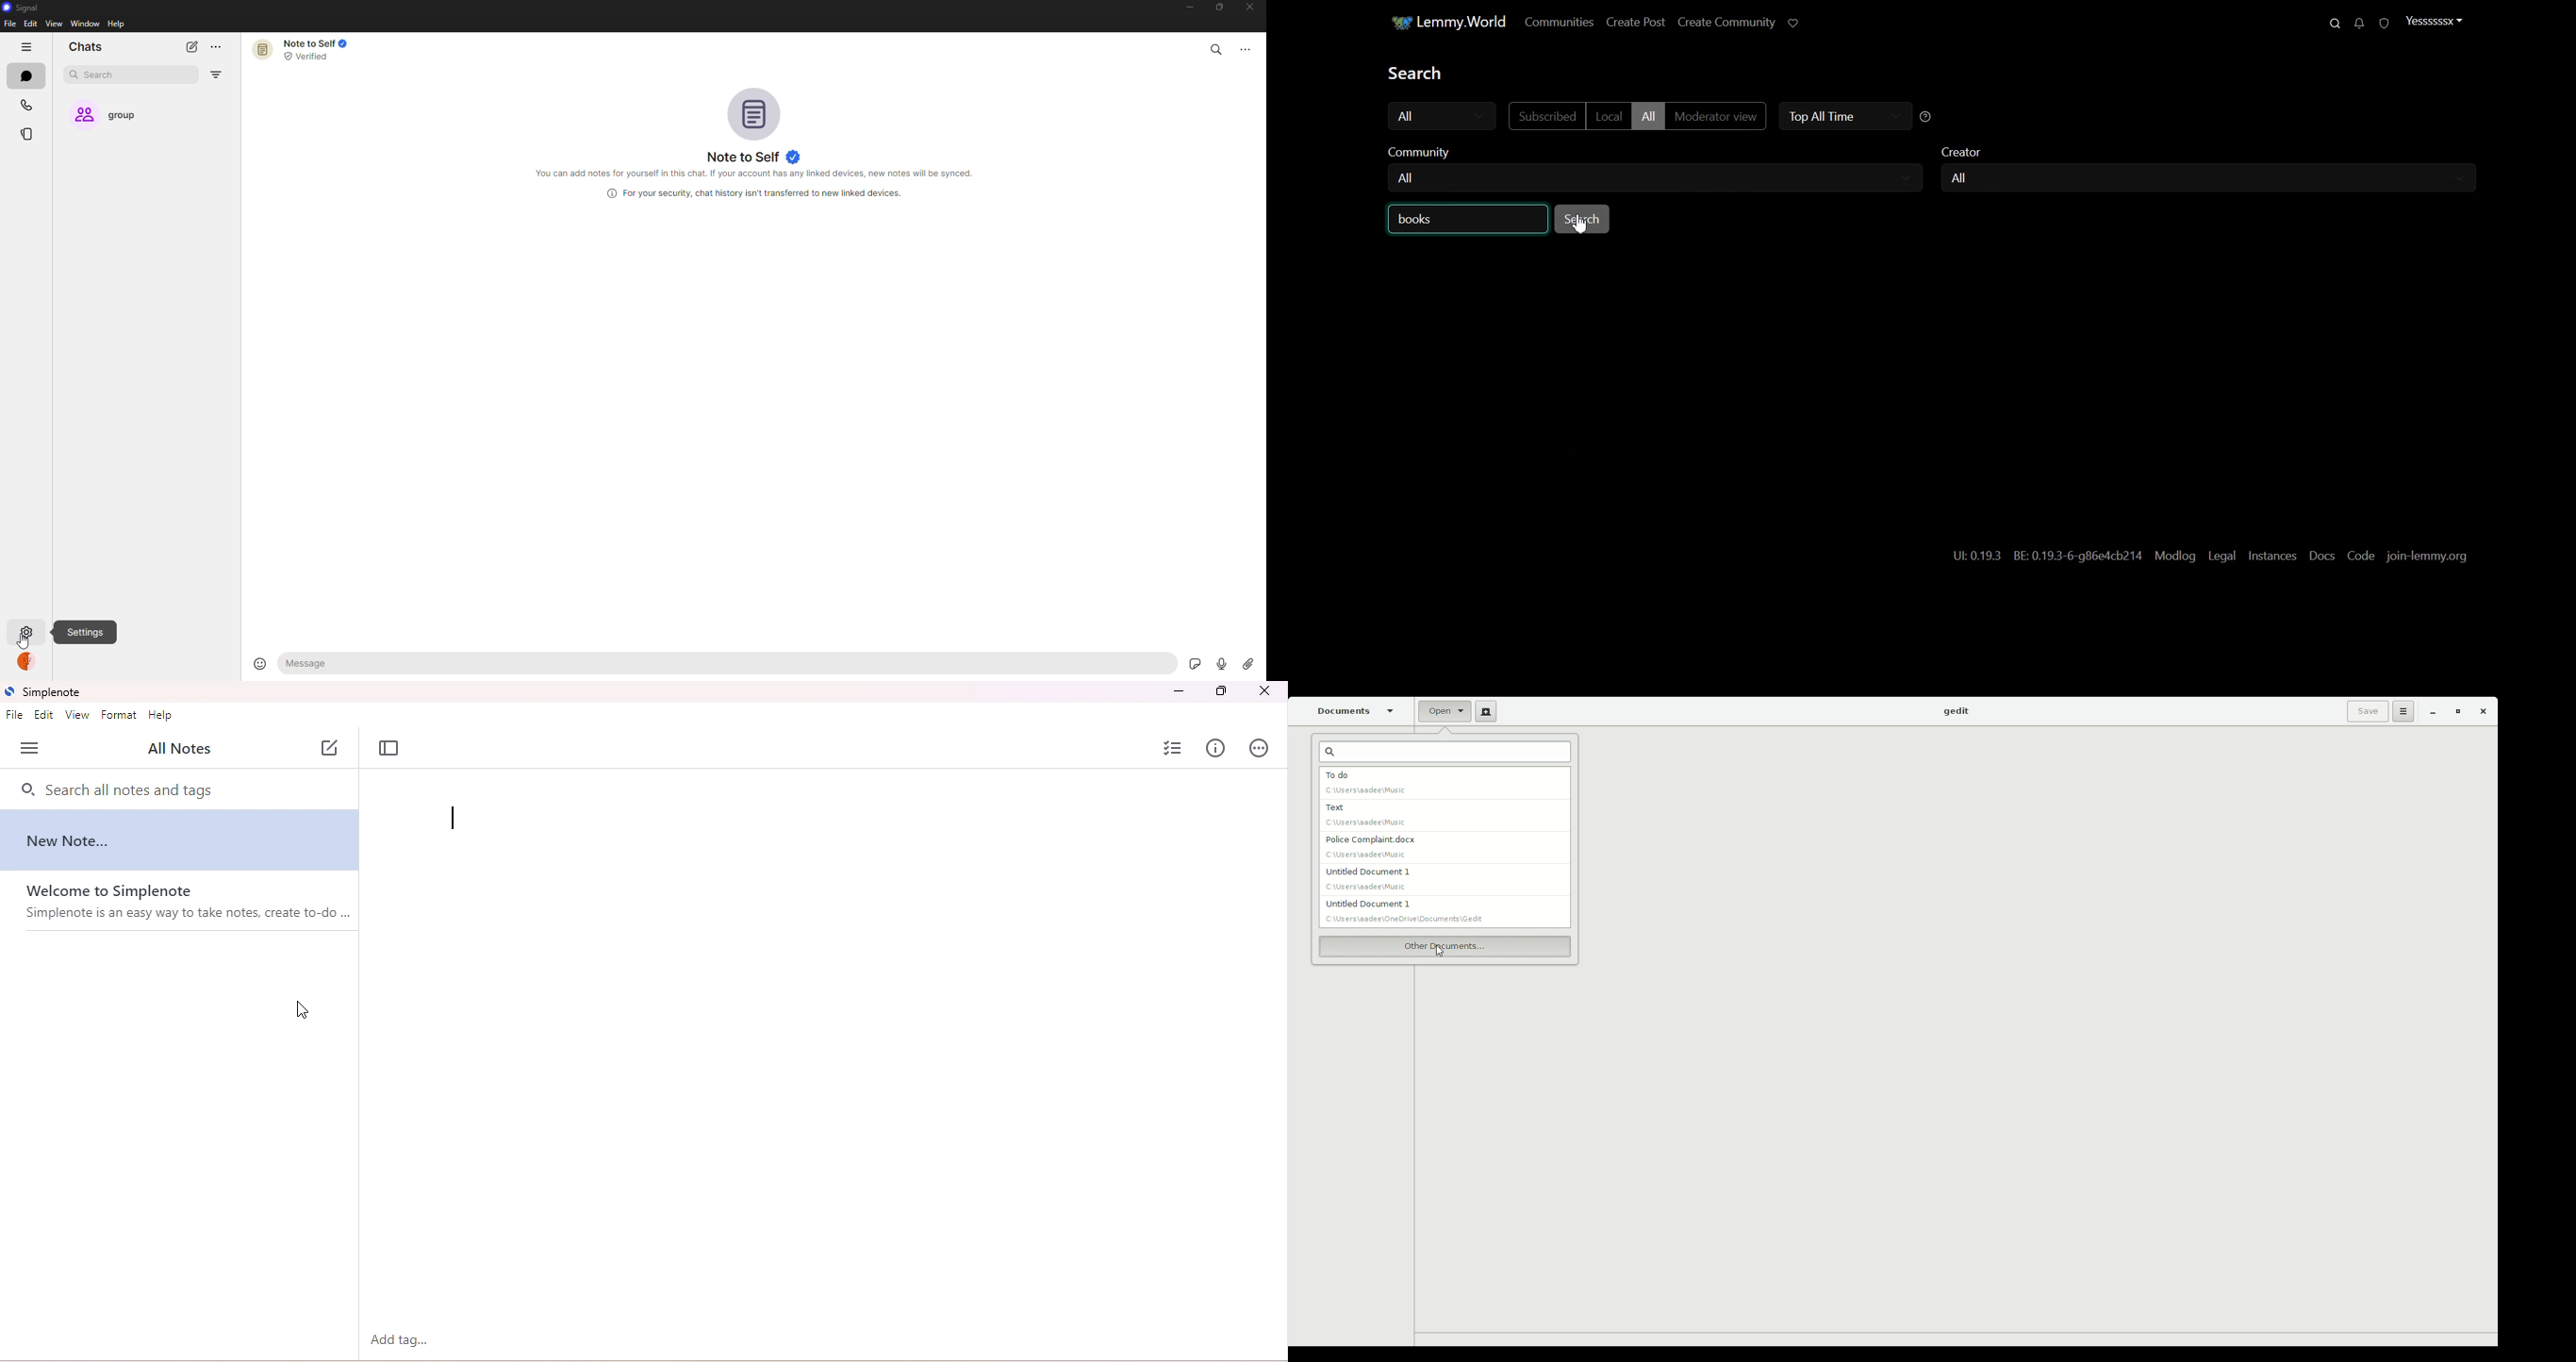 The width and height of the screenshot is (2576, 1372). Describe the element at coordinates (14, 717) in the screenshot. I see `file` at that location.